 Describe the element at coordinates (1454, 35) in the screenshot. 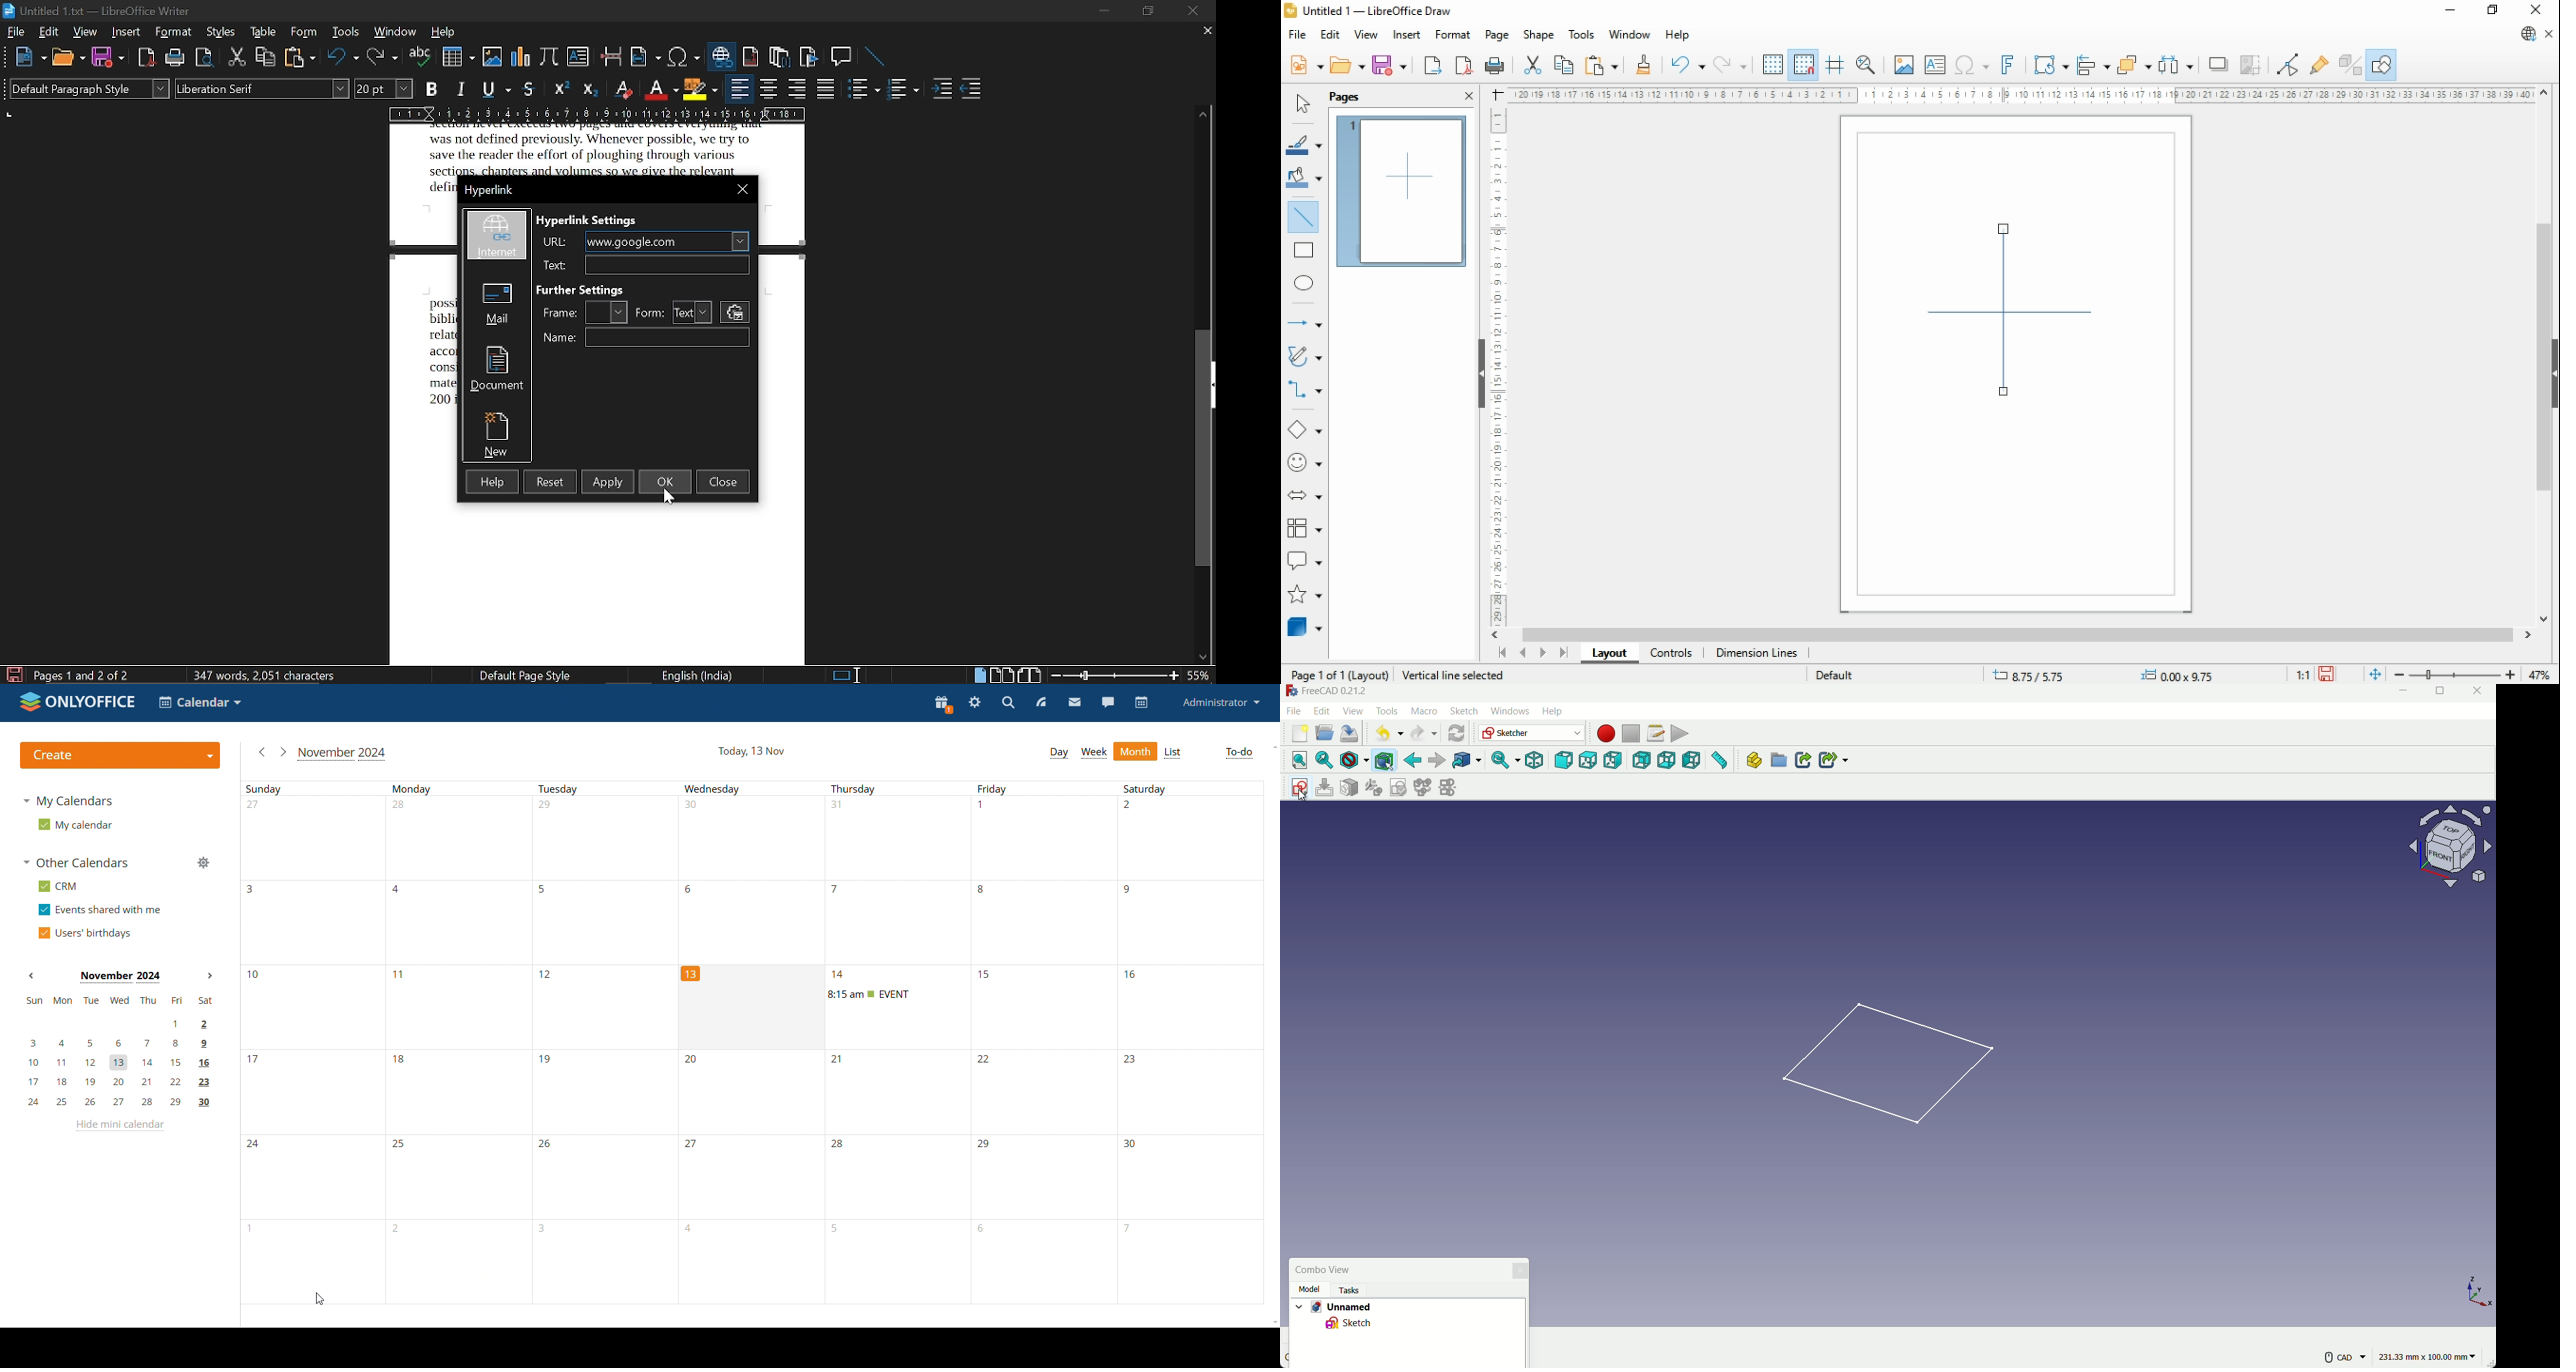

I see `format` at that location.